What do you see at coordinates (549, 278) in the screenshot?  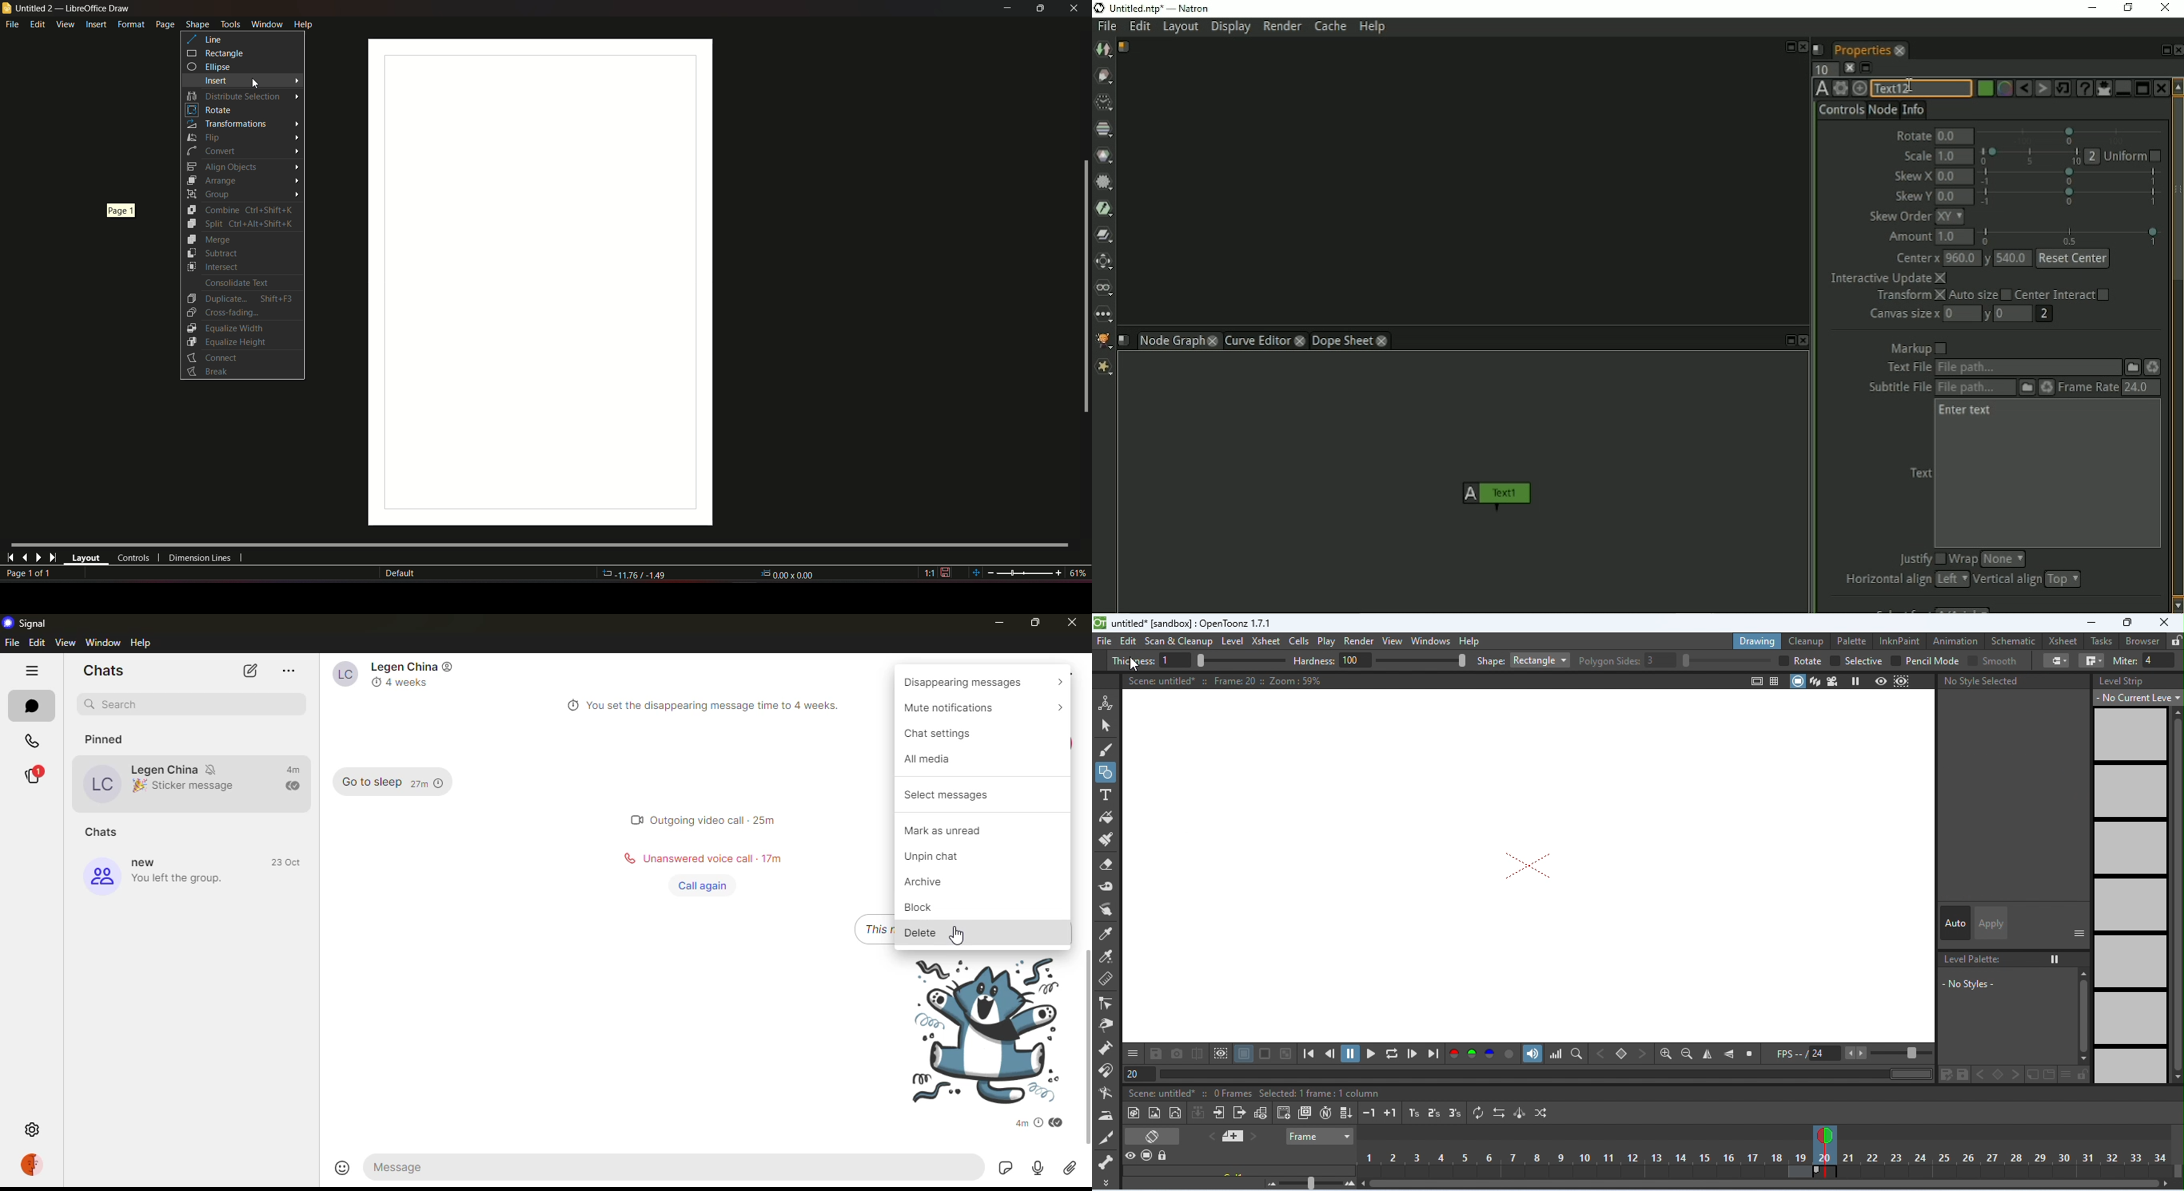 I see `workspace` at bounding box center [549, 278].